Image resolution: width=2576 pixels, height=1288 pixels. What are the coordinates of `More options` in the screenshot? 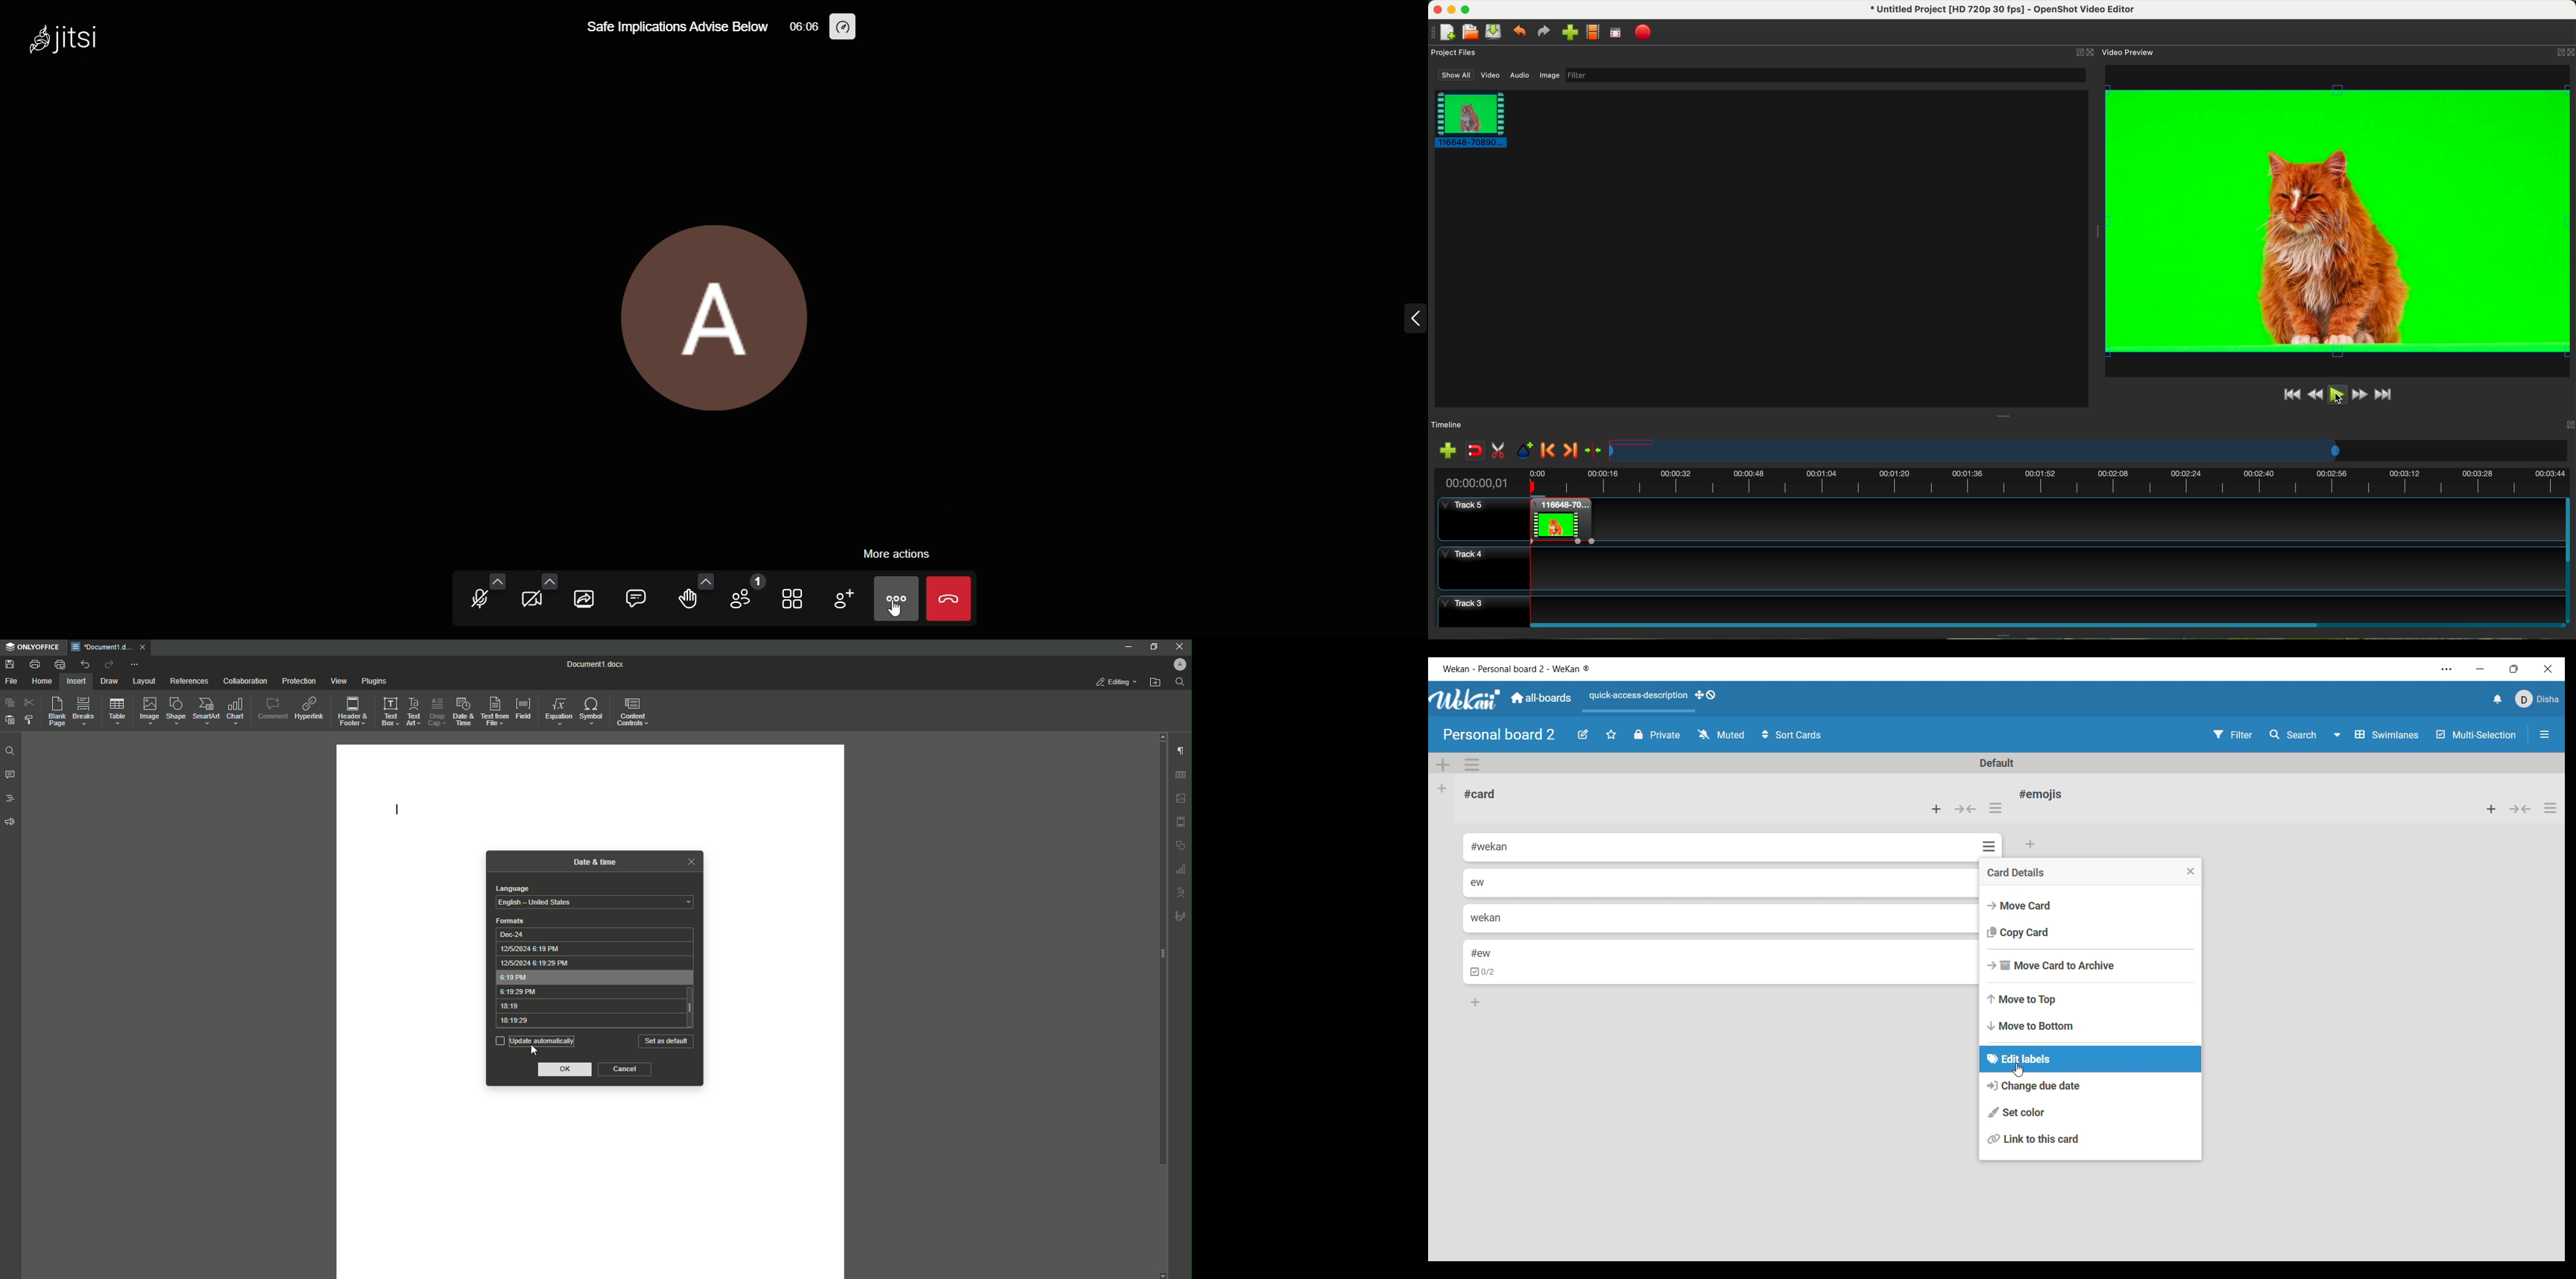 It's located at (136, 664).